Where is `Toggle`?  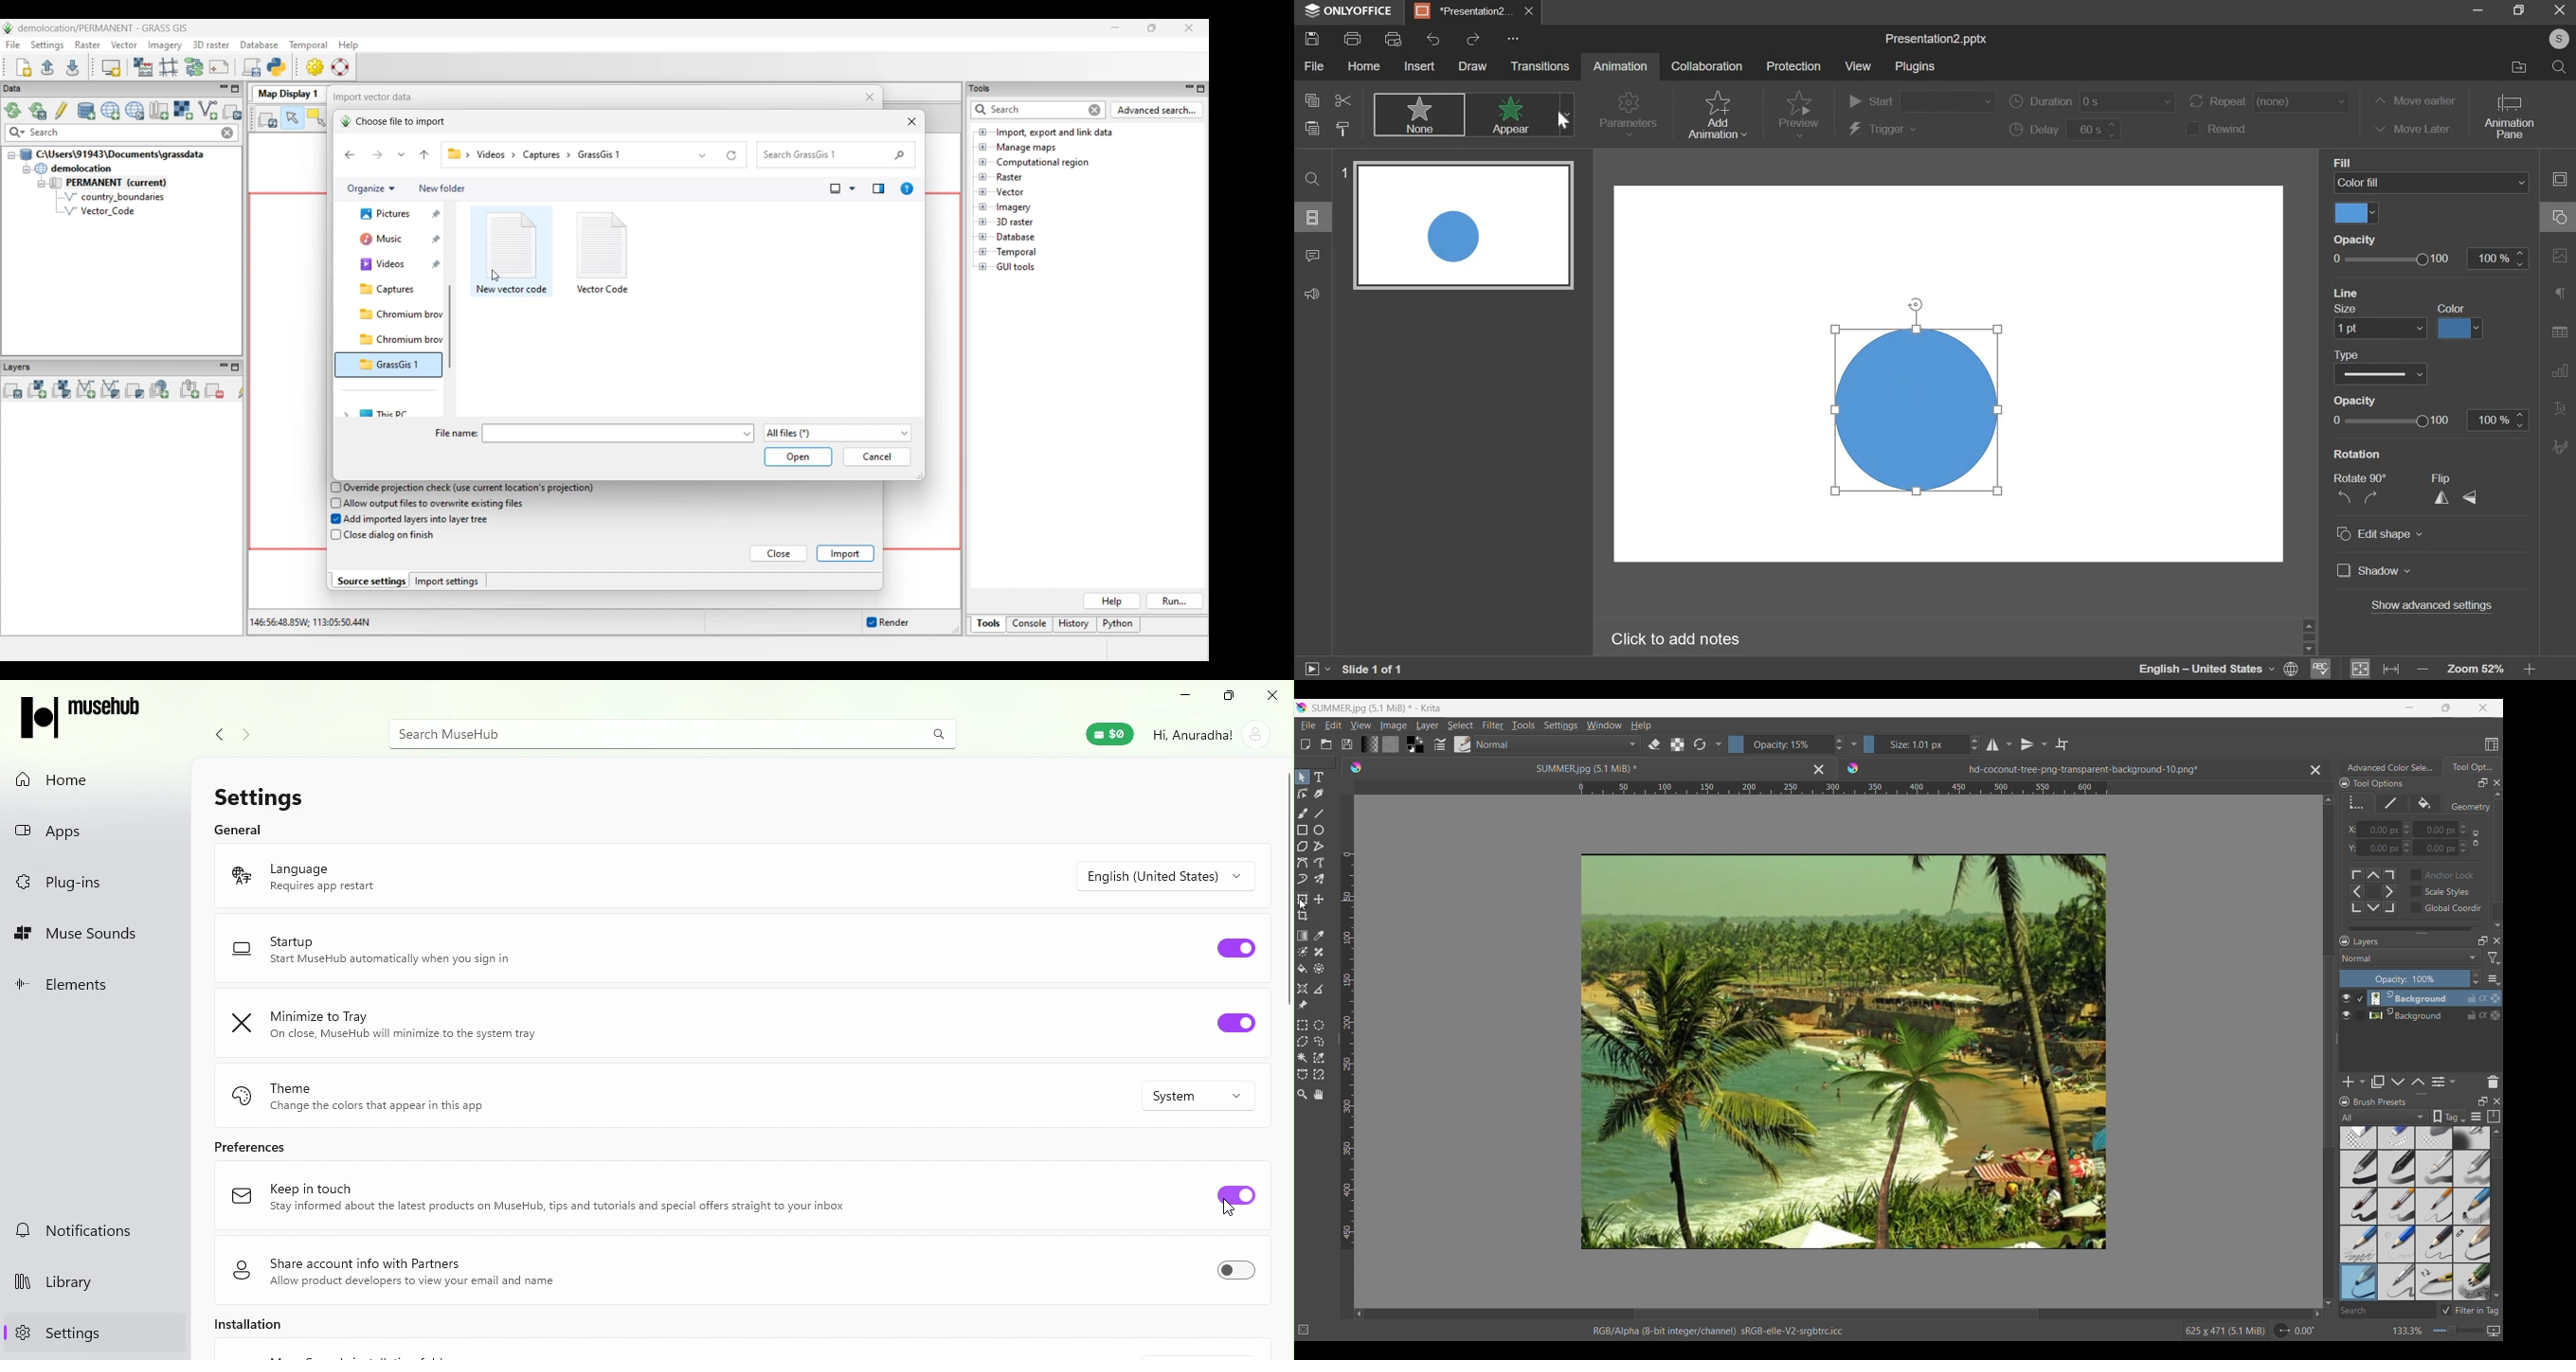
Toggle is located at coordinates (1236, 950).